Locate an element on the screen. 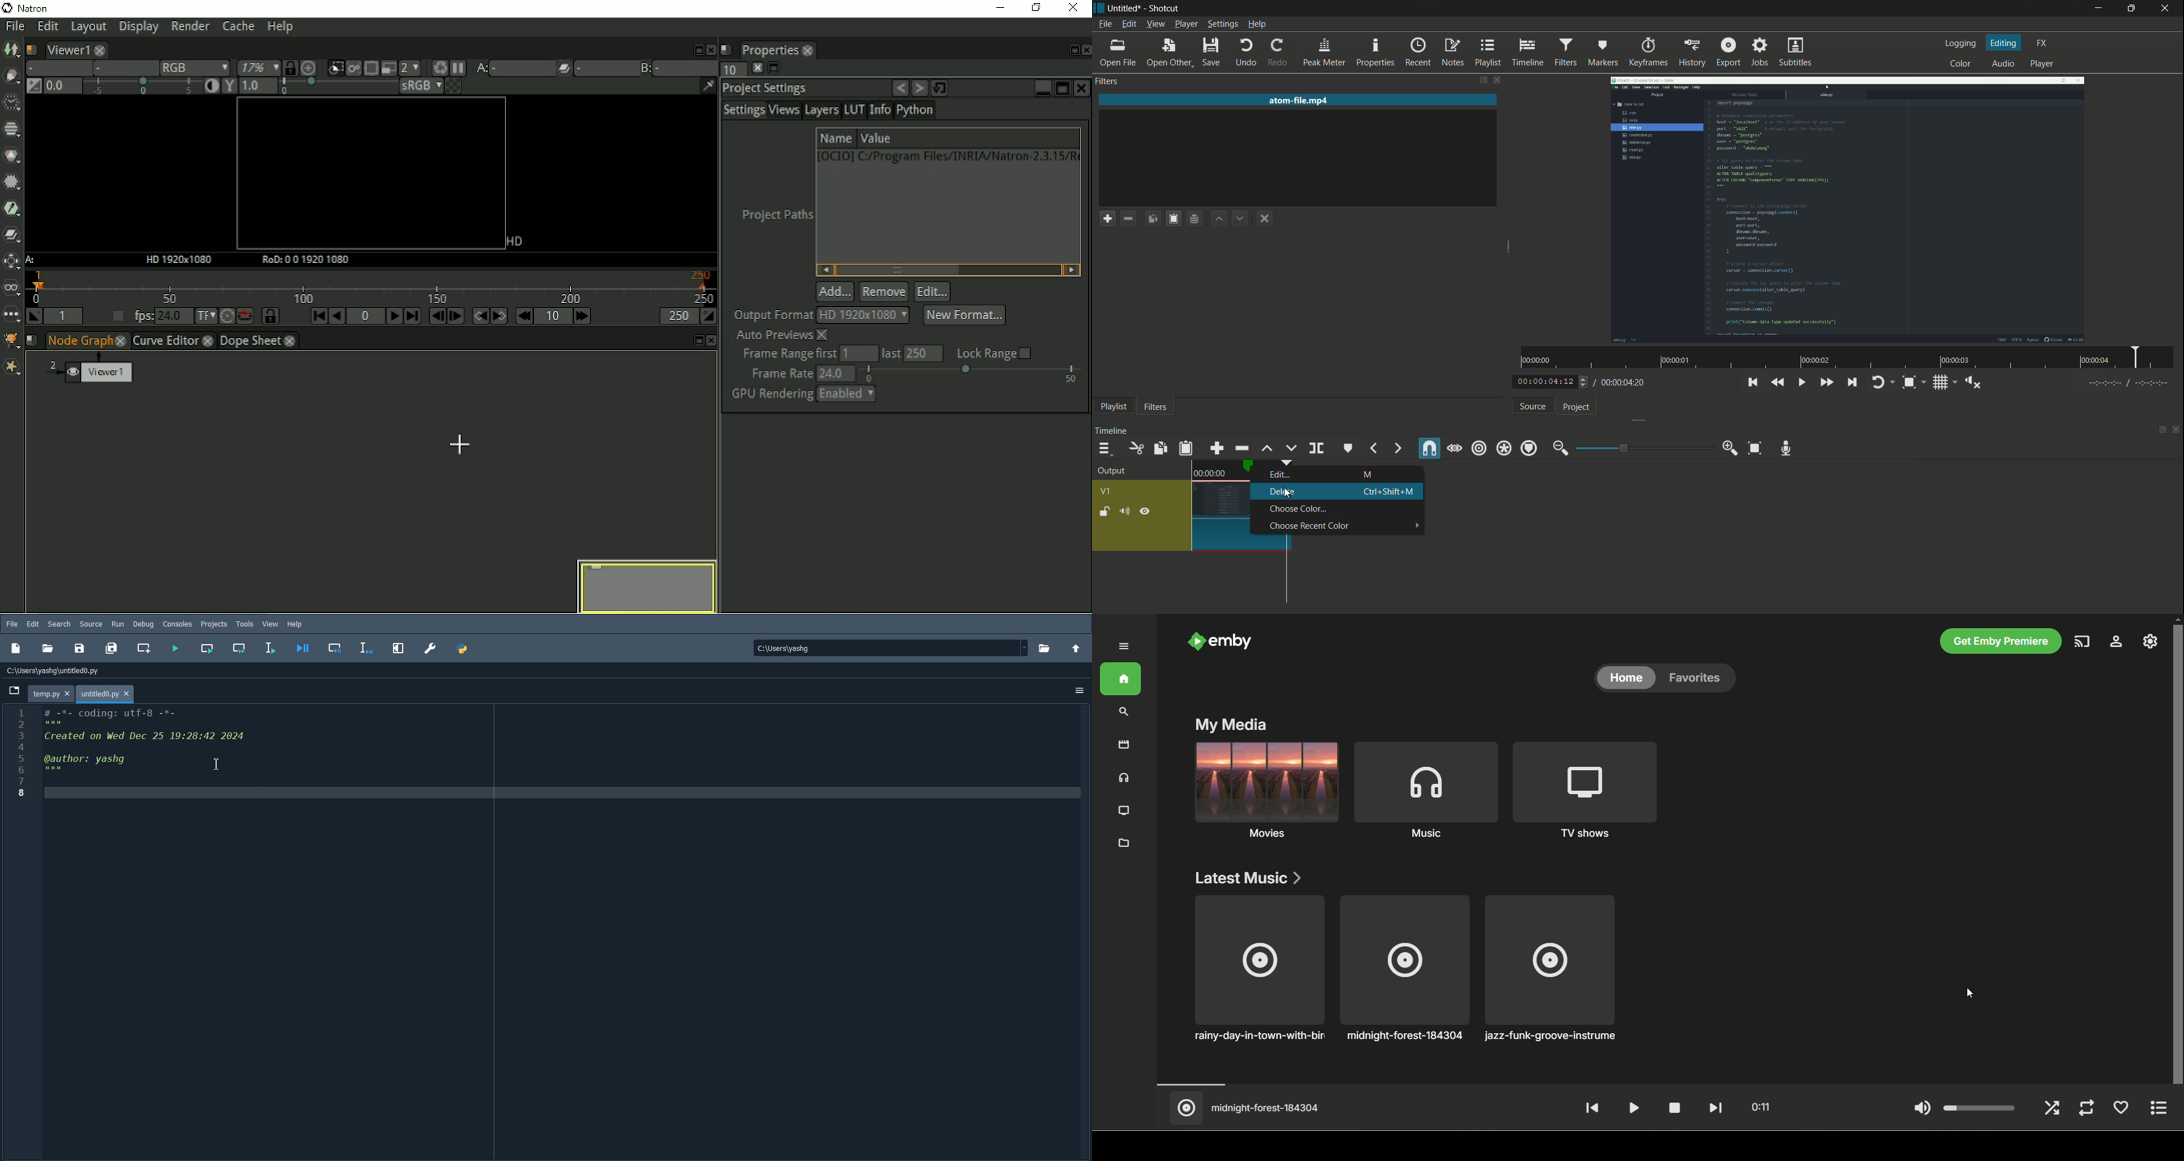  quickly play backward is located at coordinates (1778, 383).